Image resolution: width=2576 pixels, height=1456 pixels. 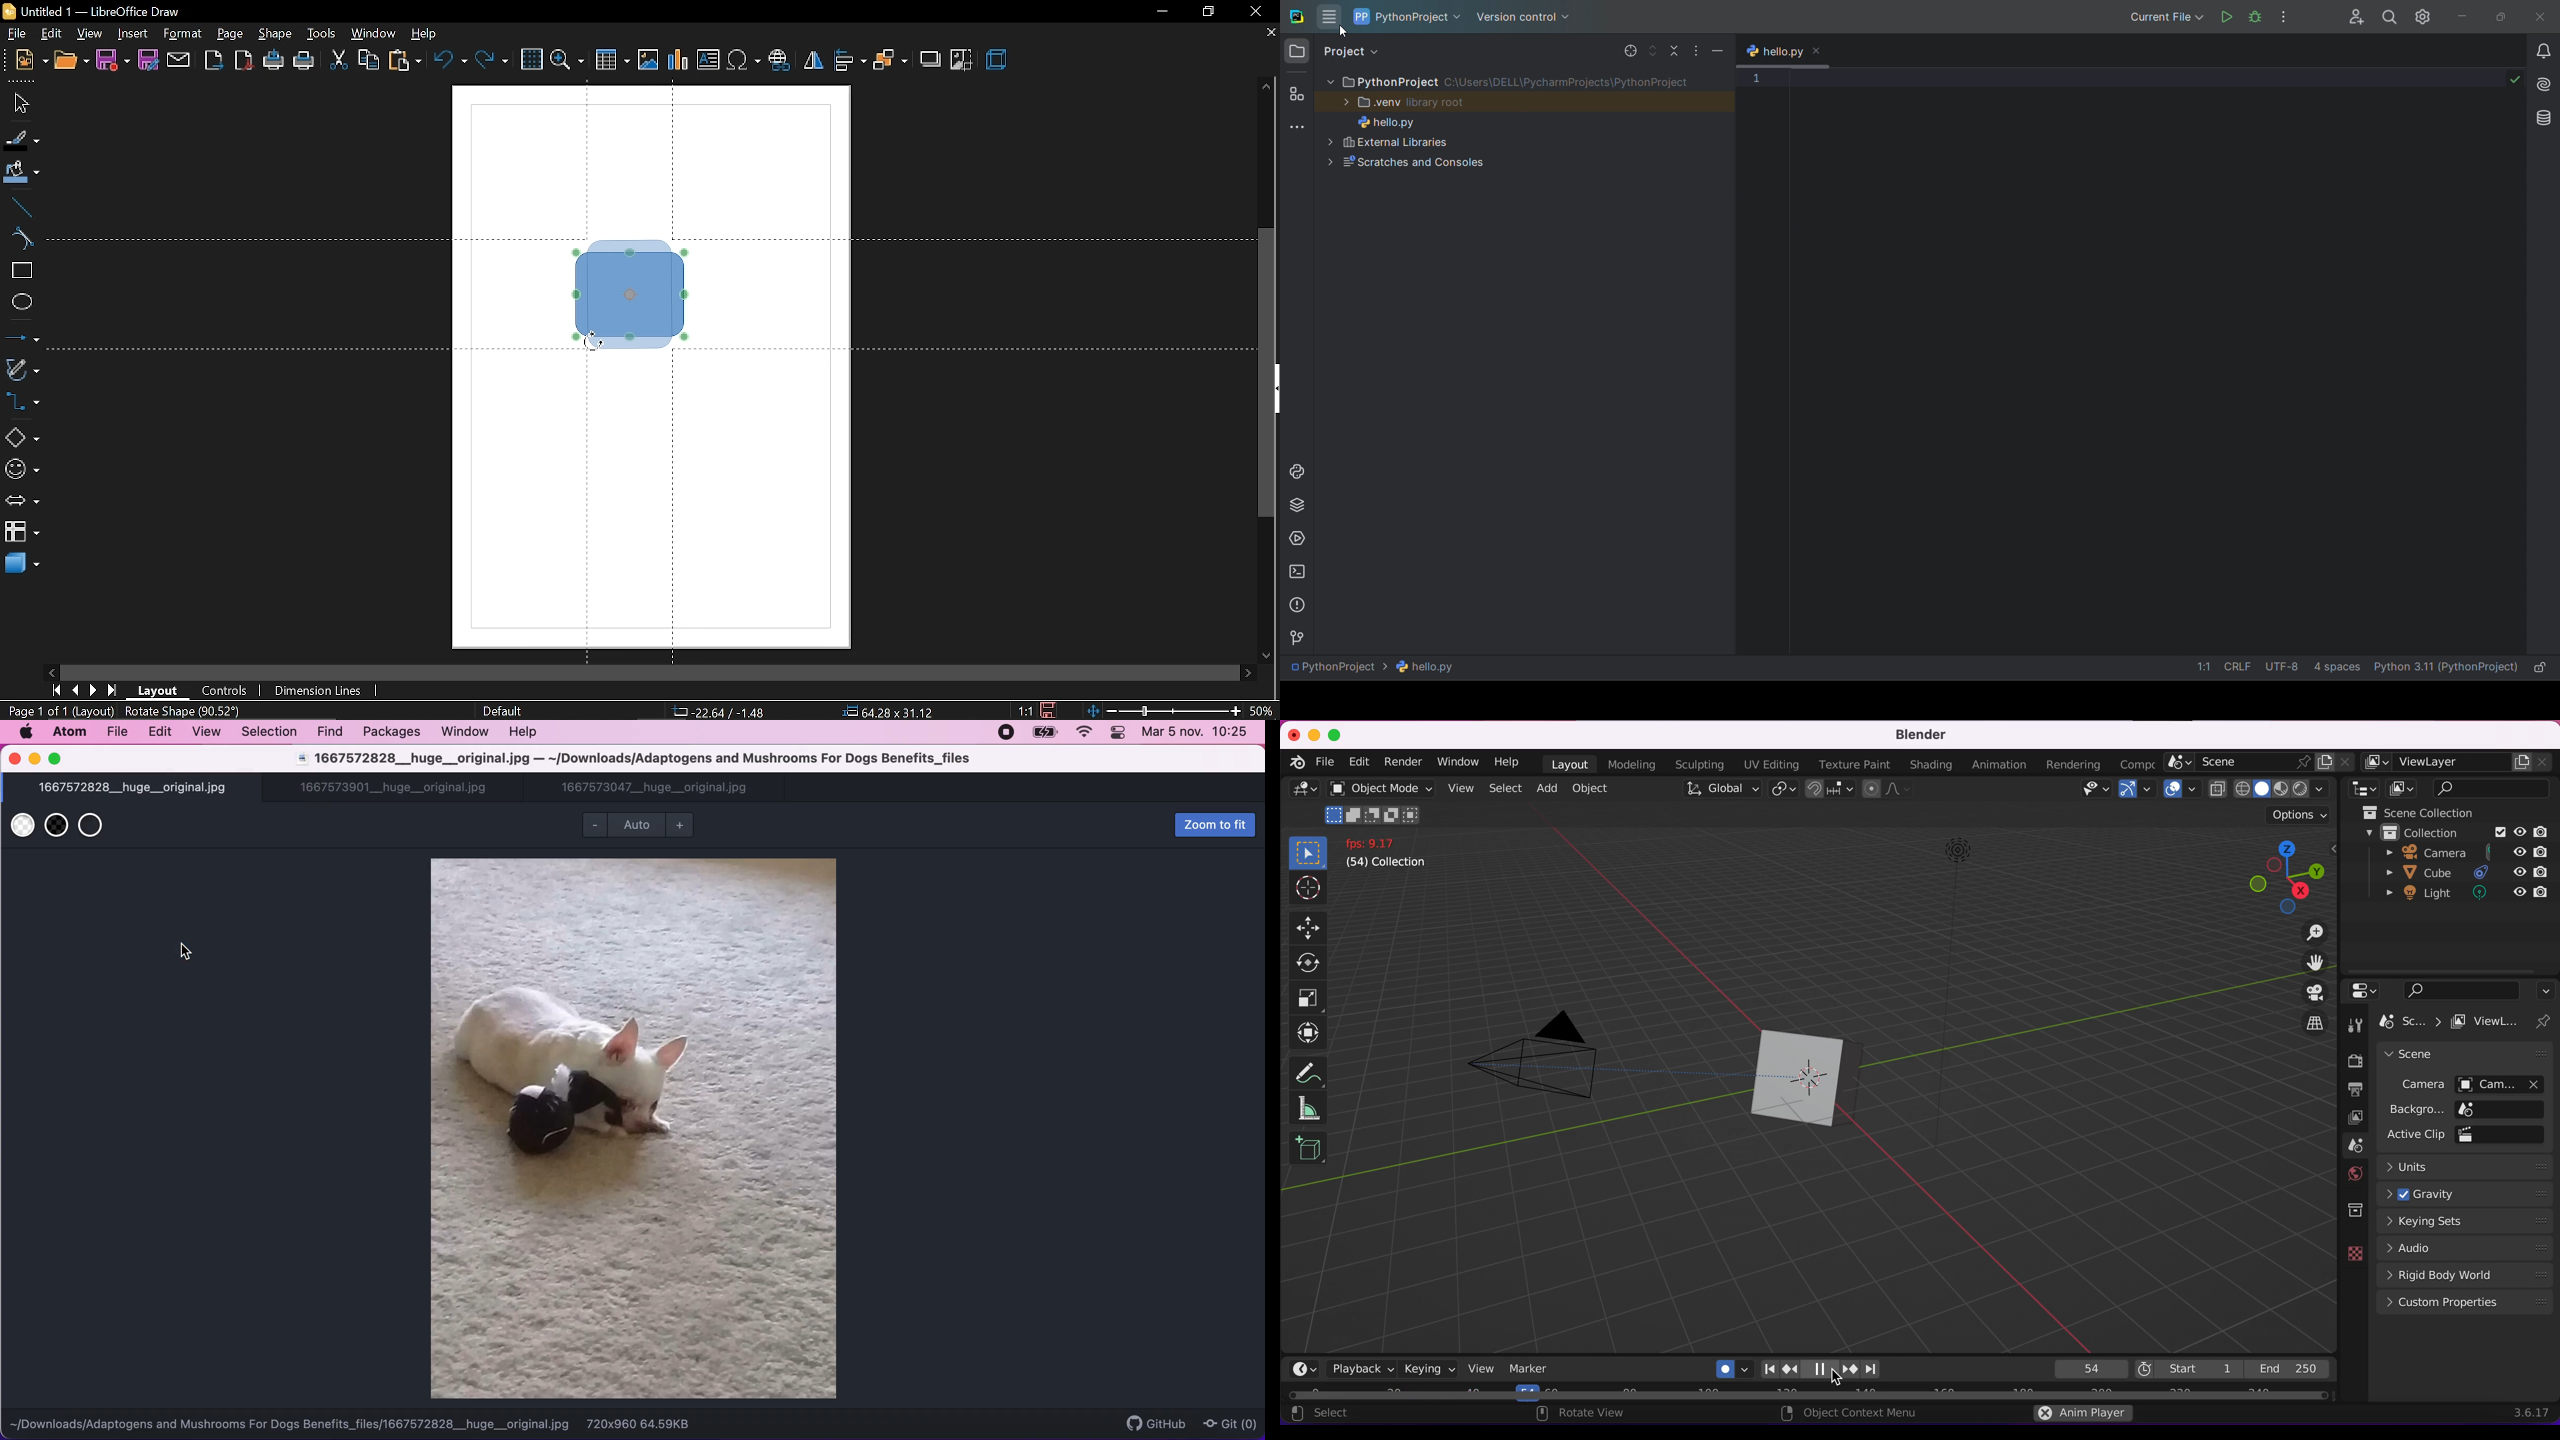 I want to click on dimension lines, so click(x=321, y=691).